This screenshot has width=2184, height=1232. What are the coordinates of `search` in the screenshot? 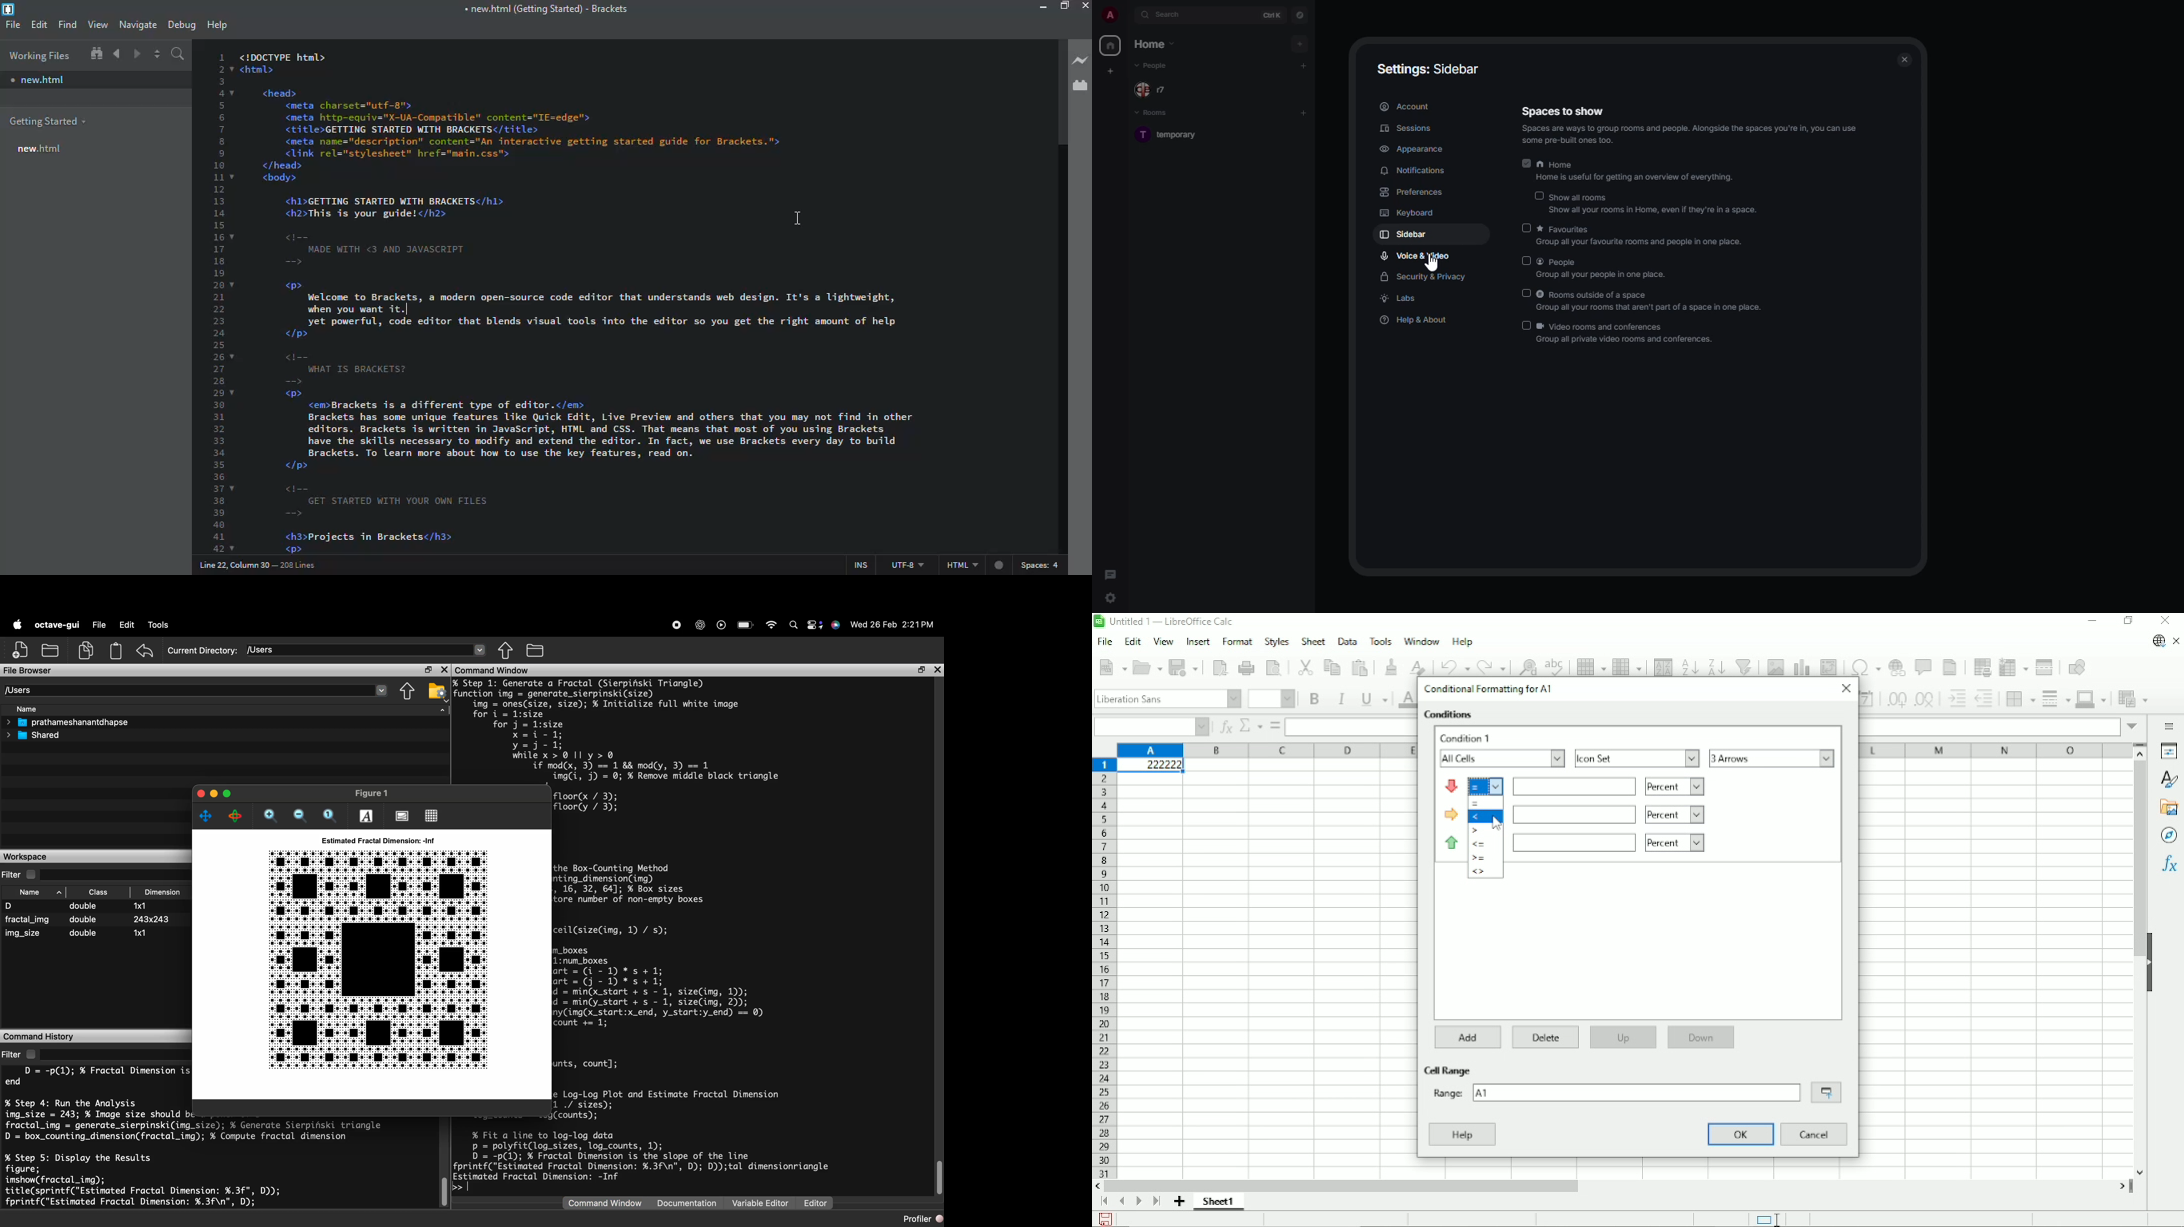 It's located at (178, 54).